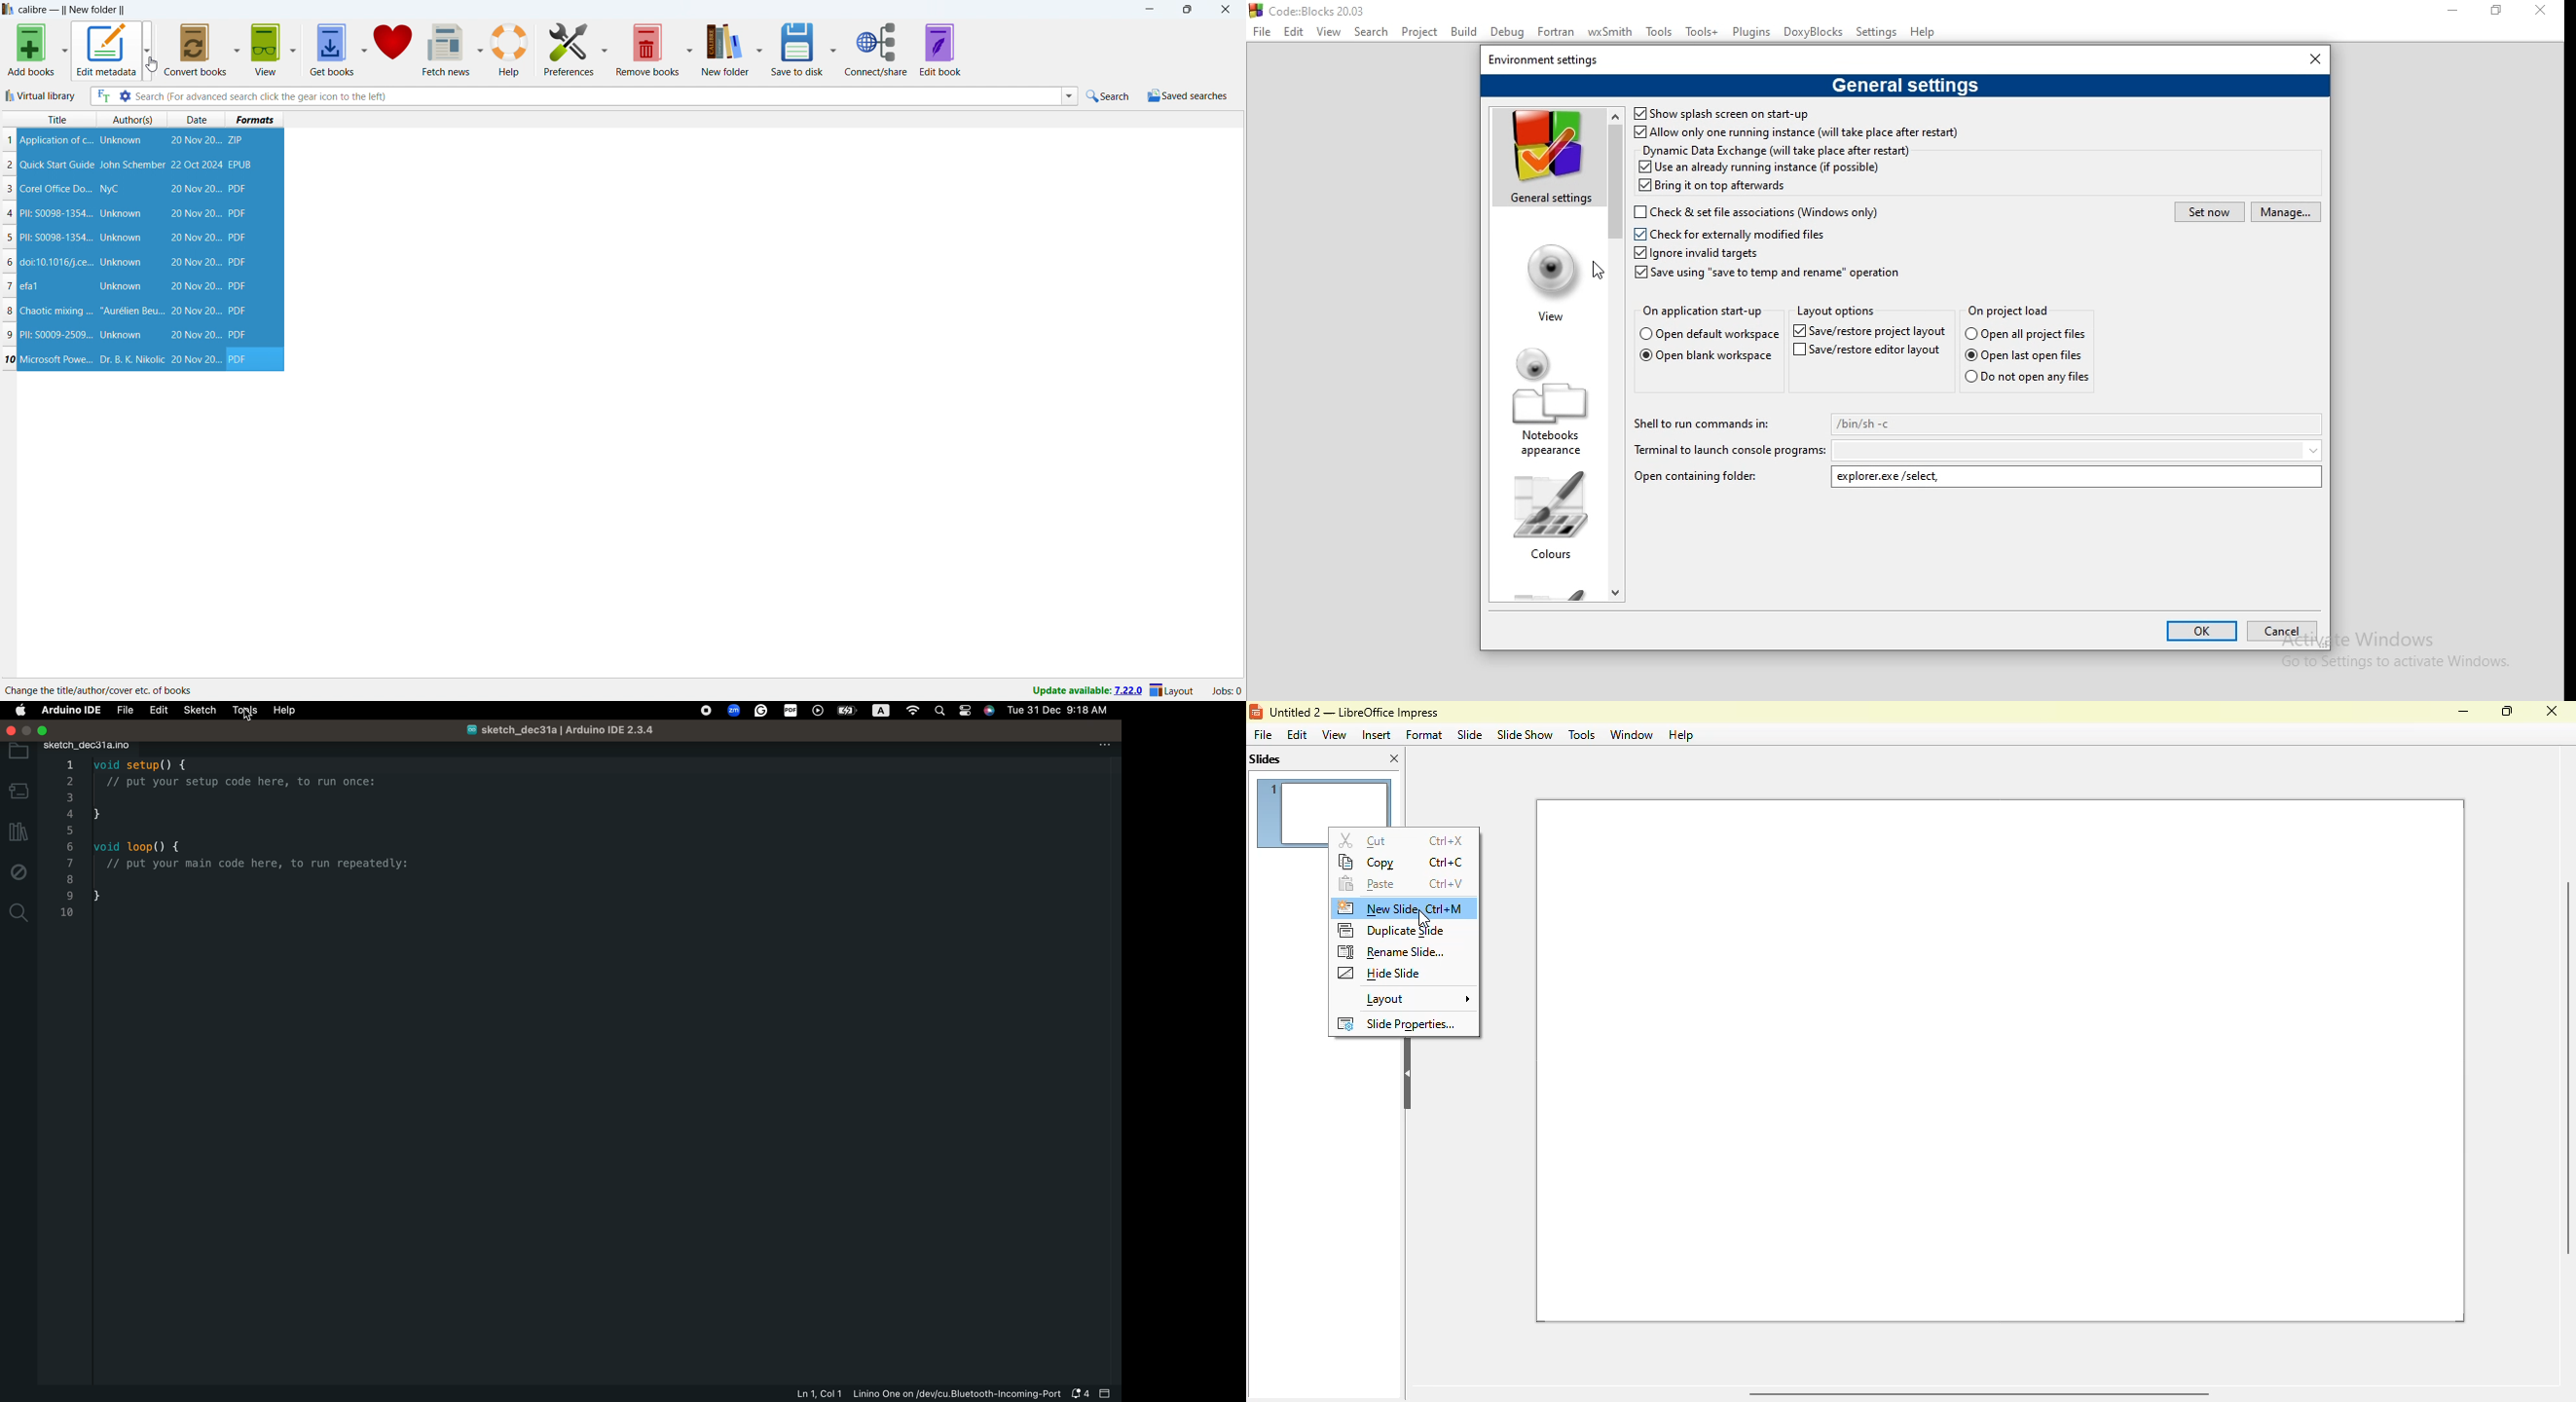 Image resolution: width=2576 pixels, height=1428 pixels. Describe the element at coordinates (8, 239) in the screenshot. I see `5` at that location.